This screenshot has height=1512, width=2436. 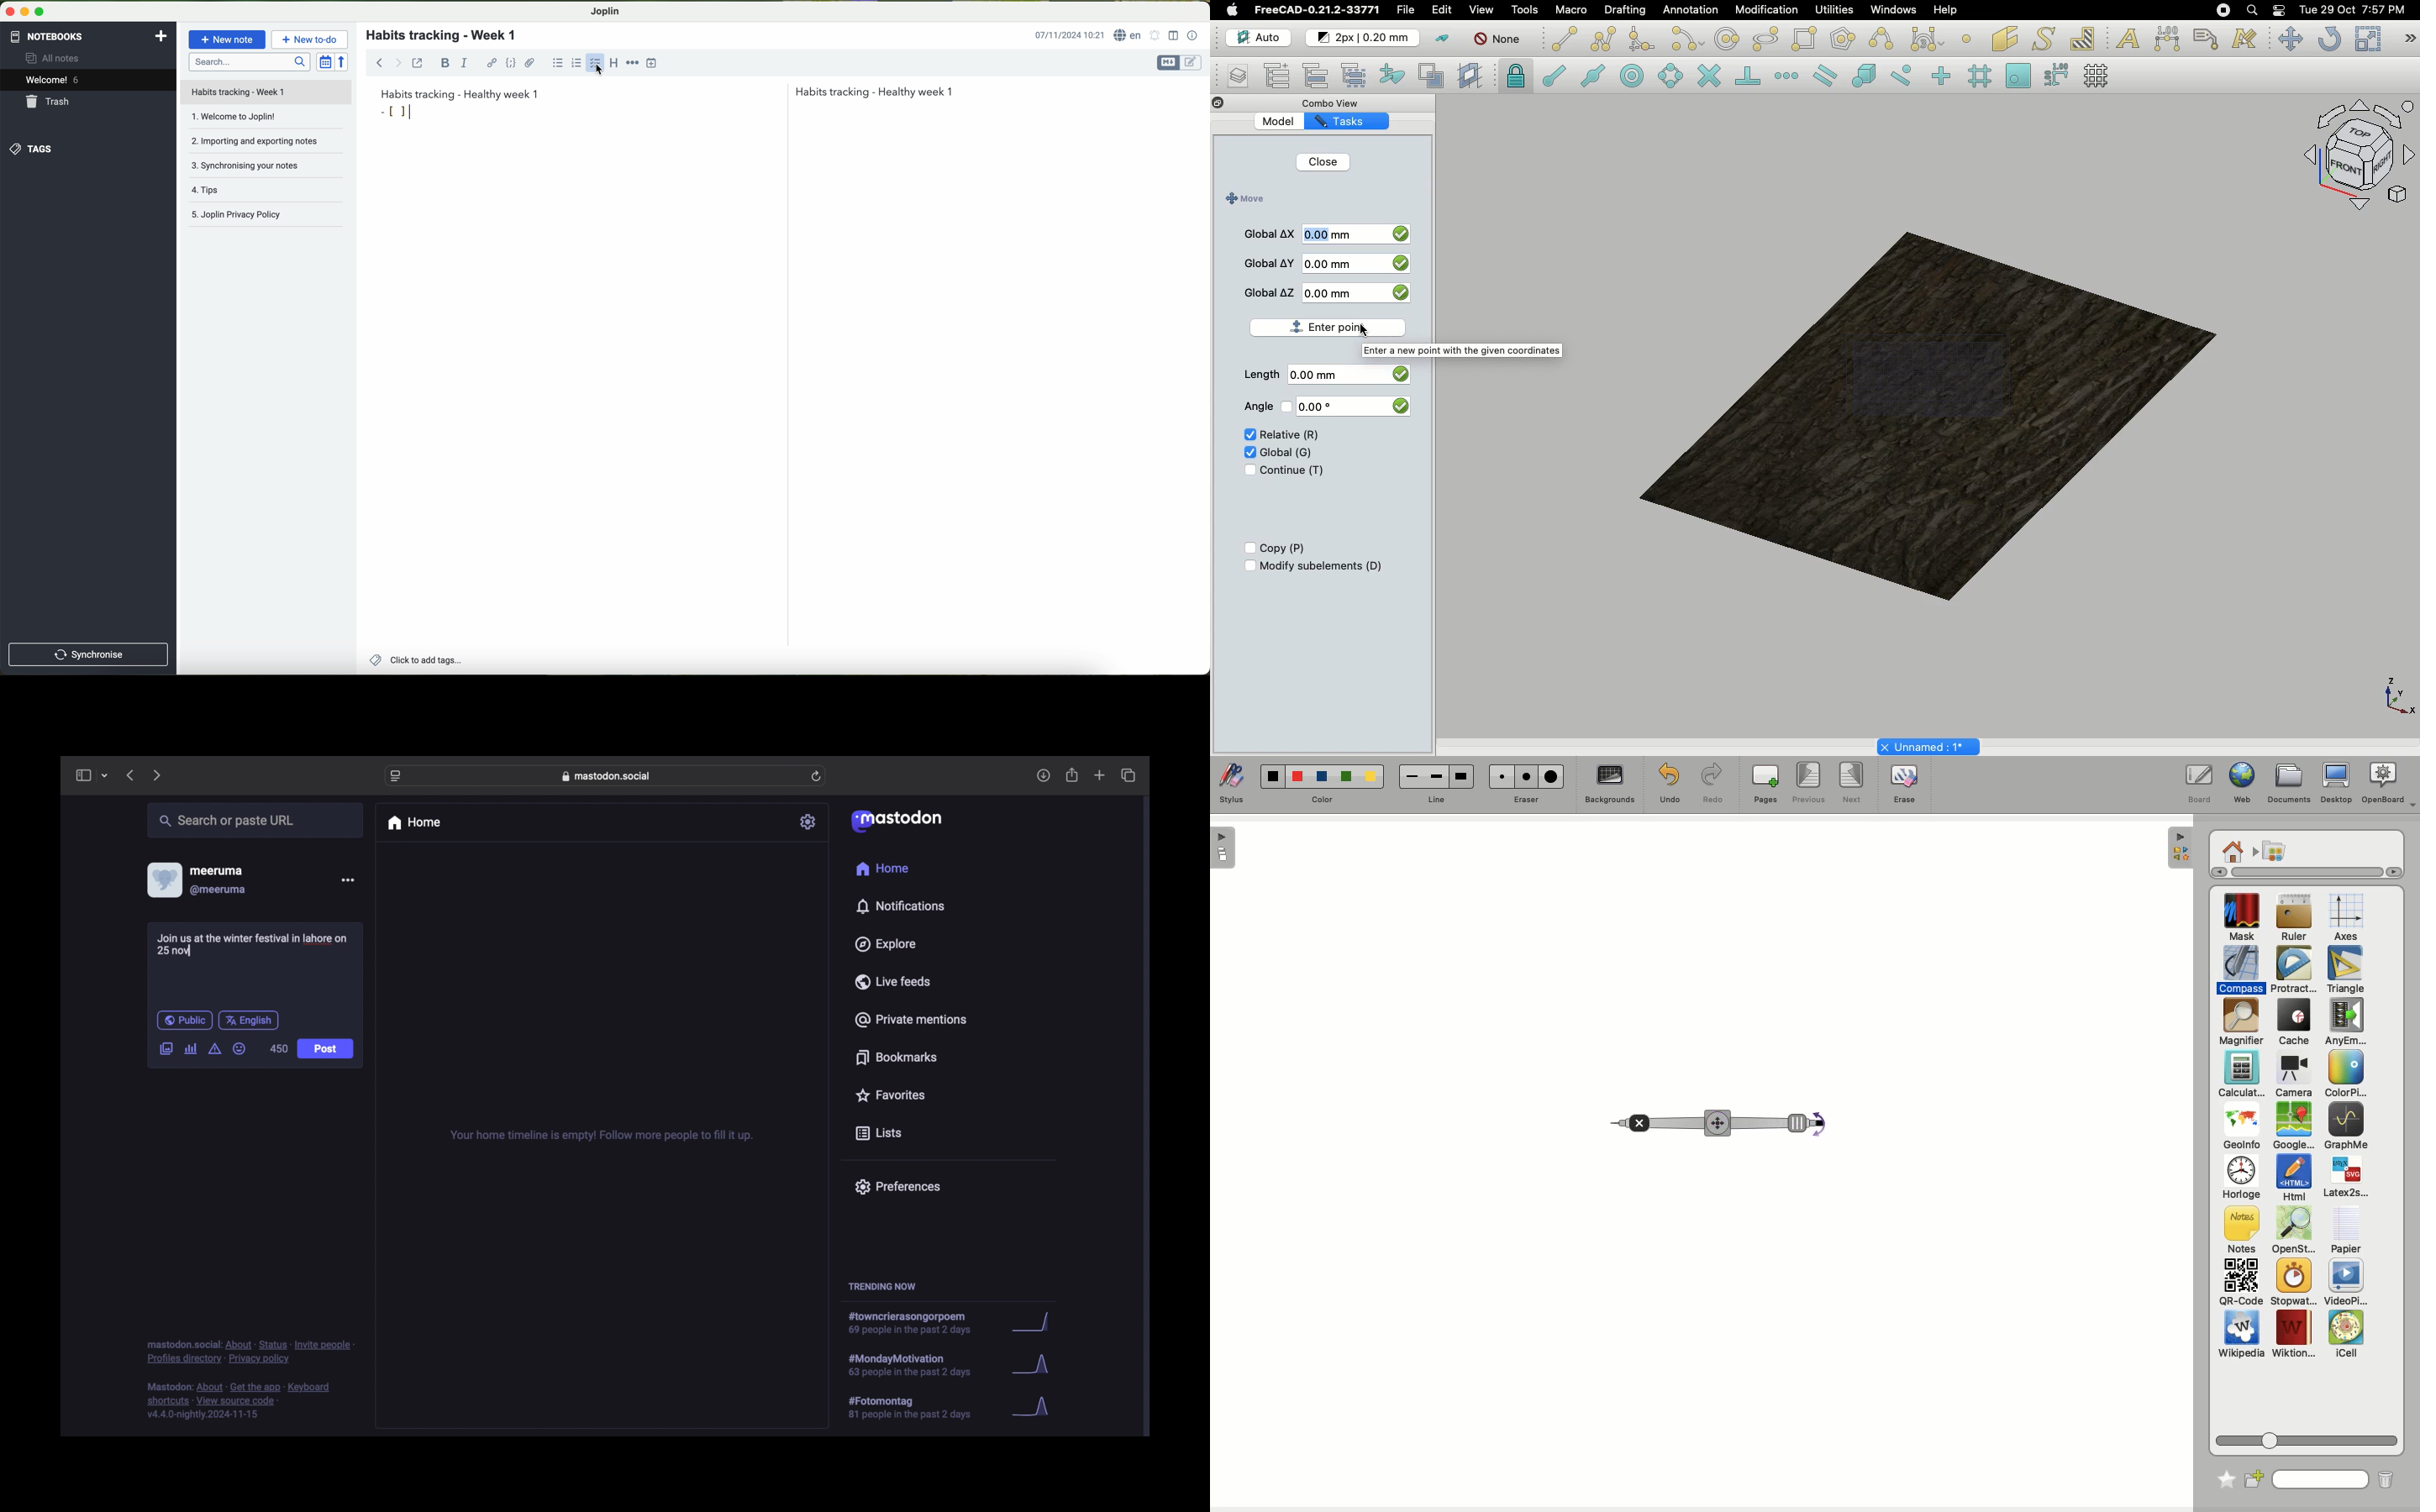 What do you see at coordinates (265, 121) in the screenshot?
I see `welcome to Joplin` at bounding box center [265, 121].